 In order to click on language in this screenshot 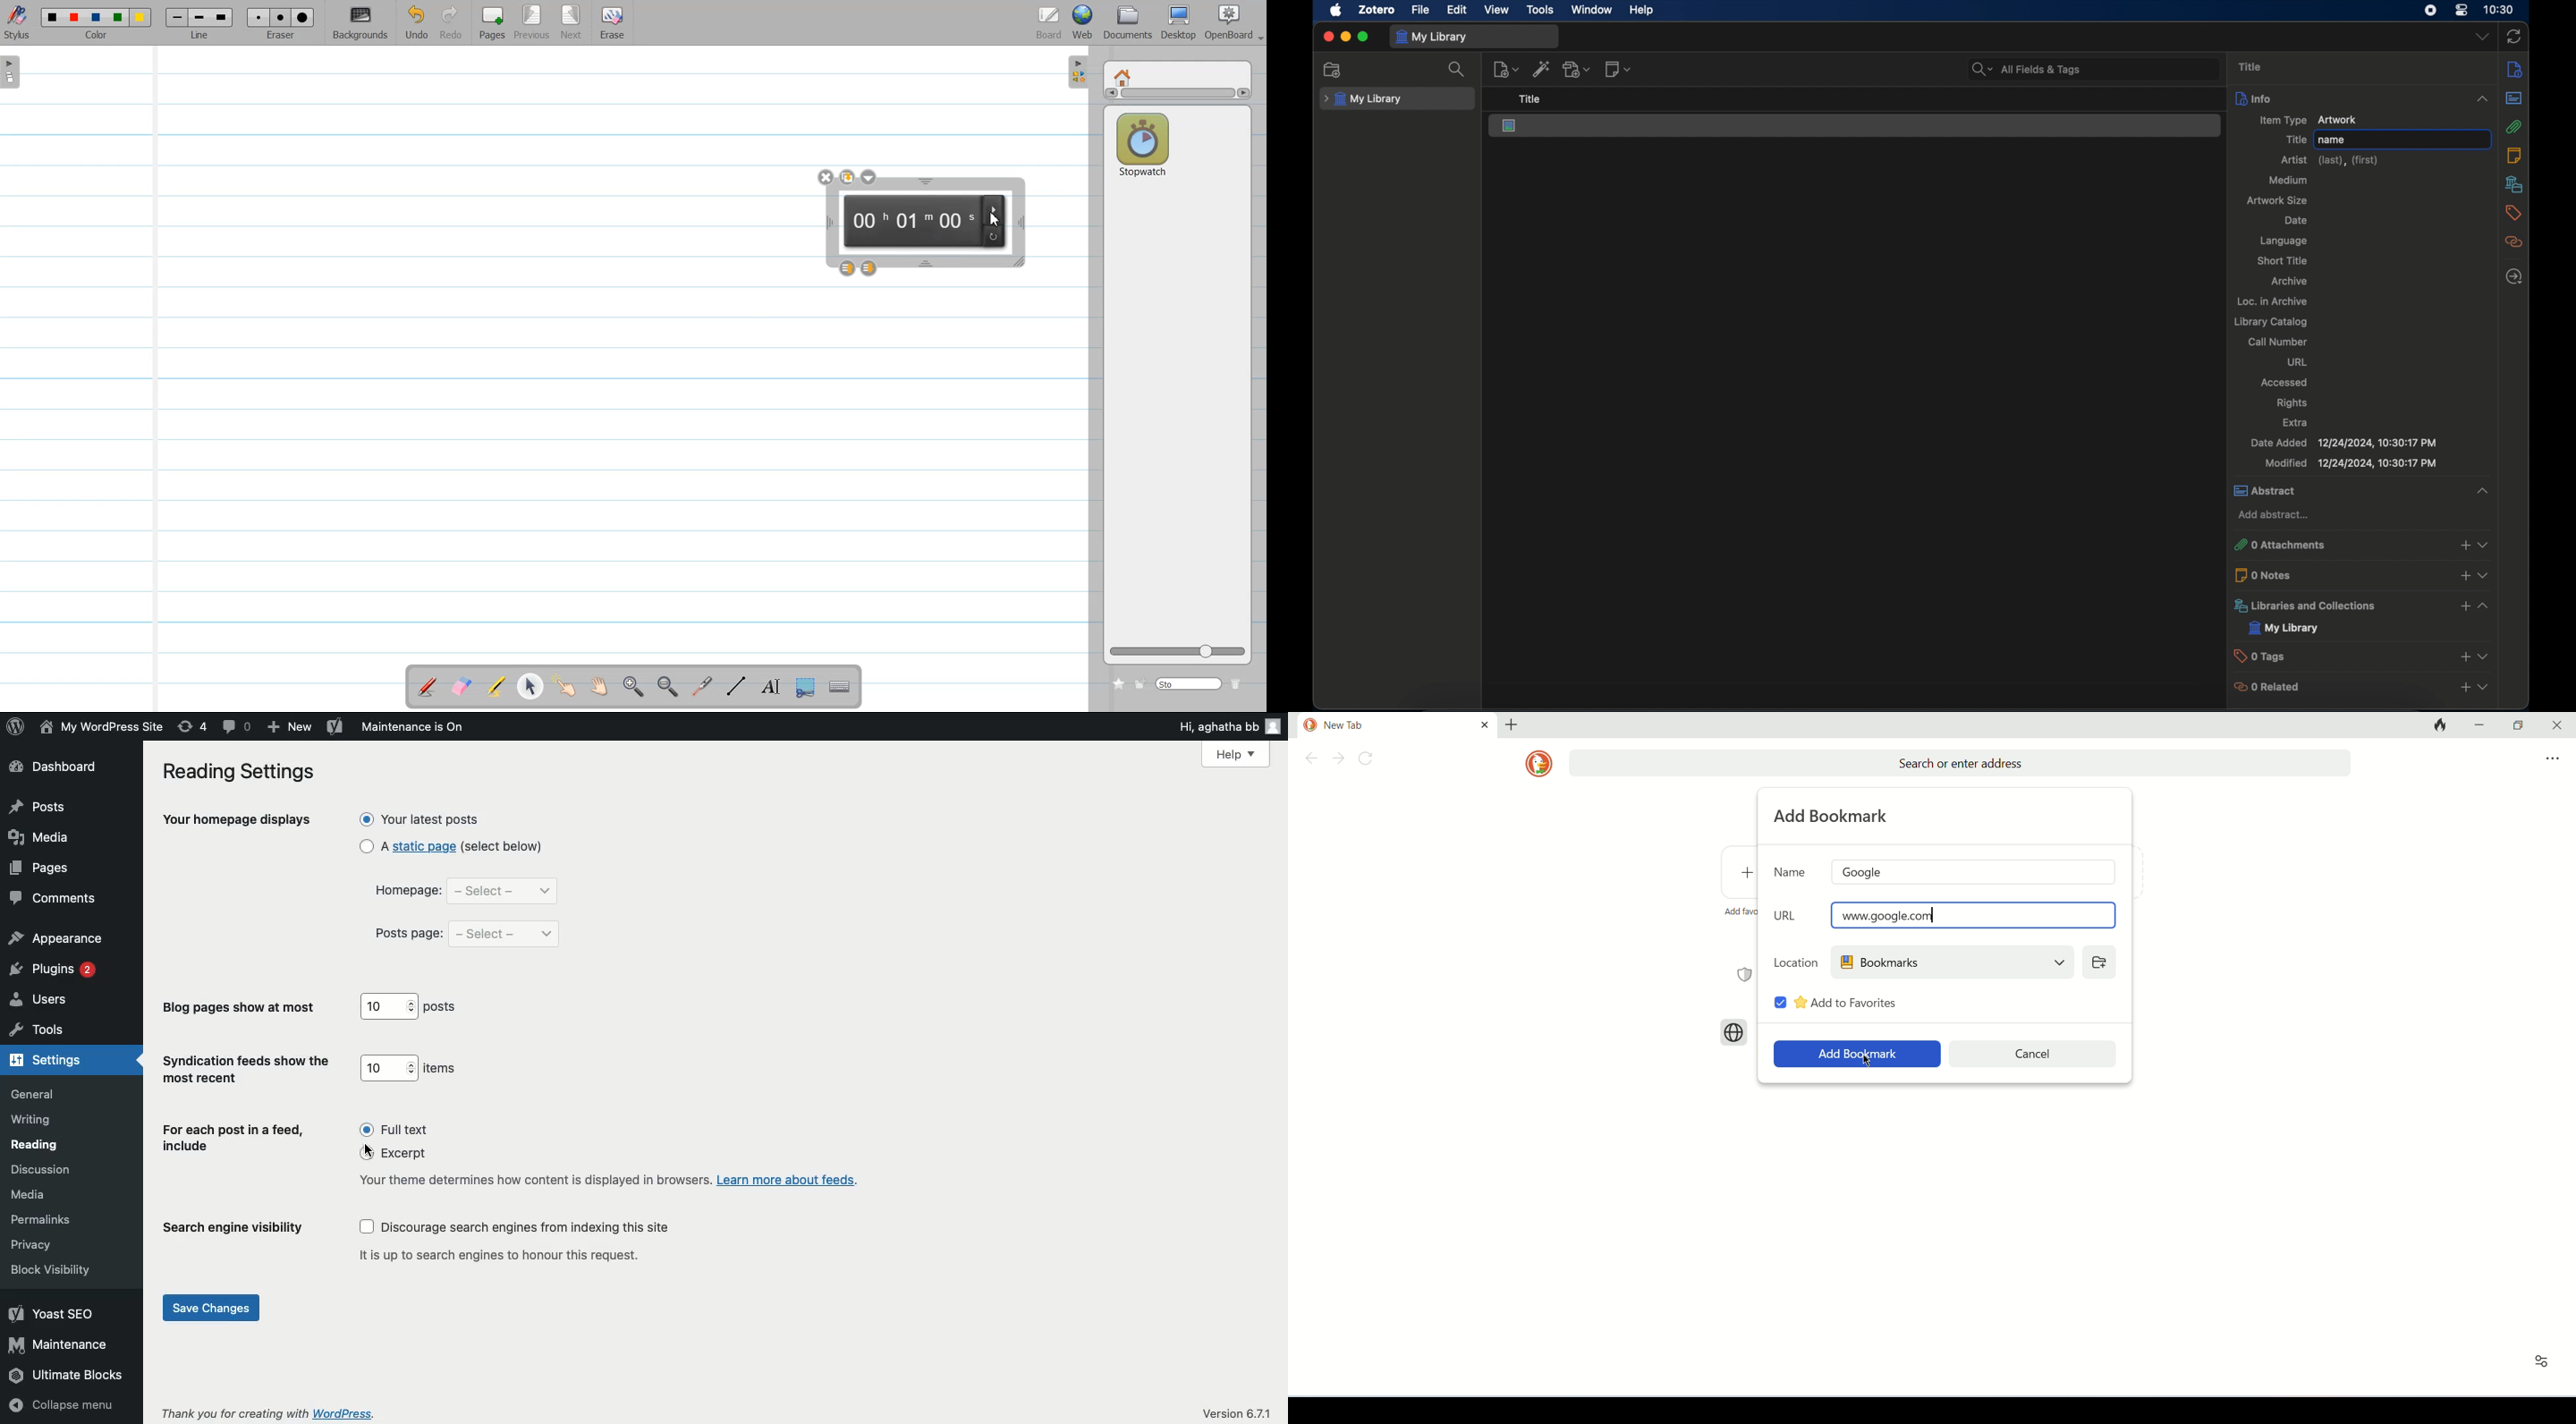, I will do `click(2283, 241)`.